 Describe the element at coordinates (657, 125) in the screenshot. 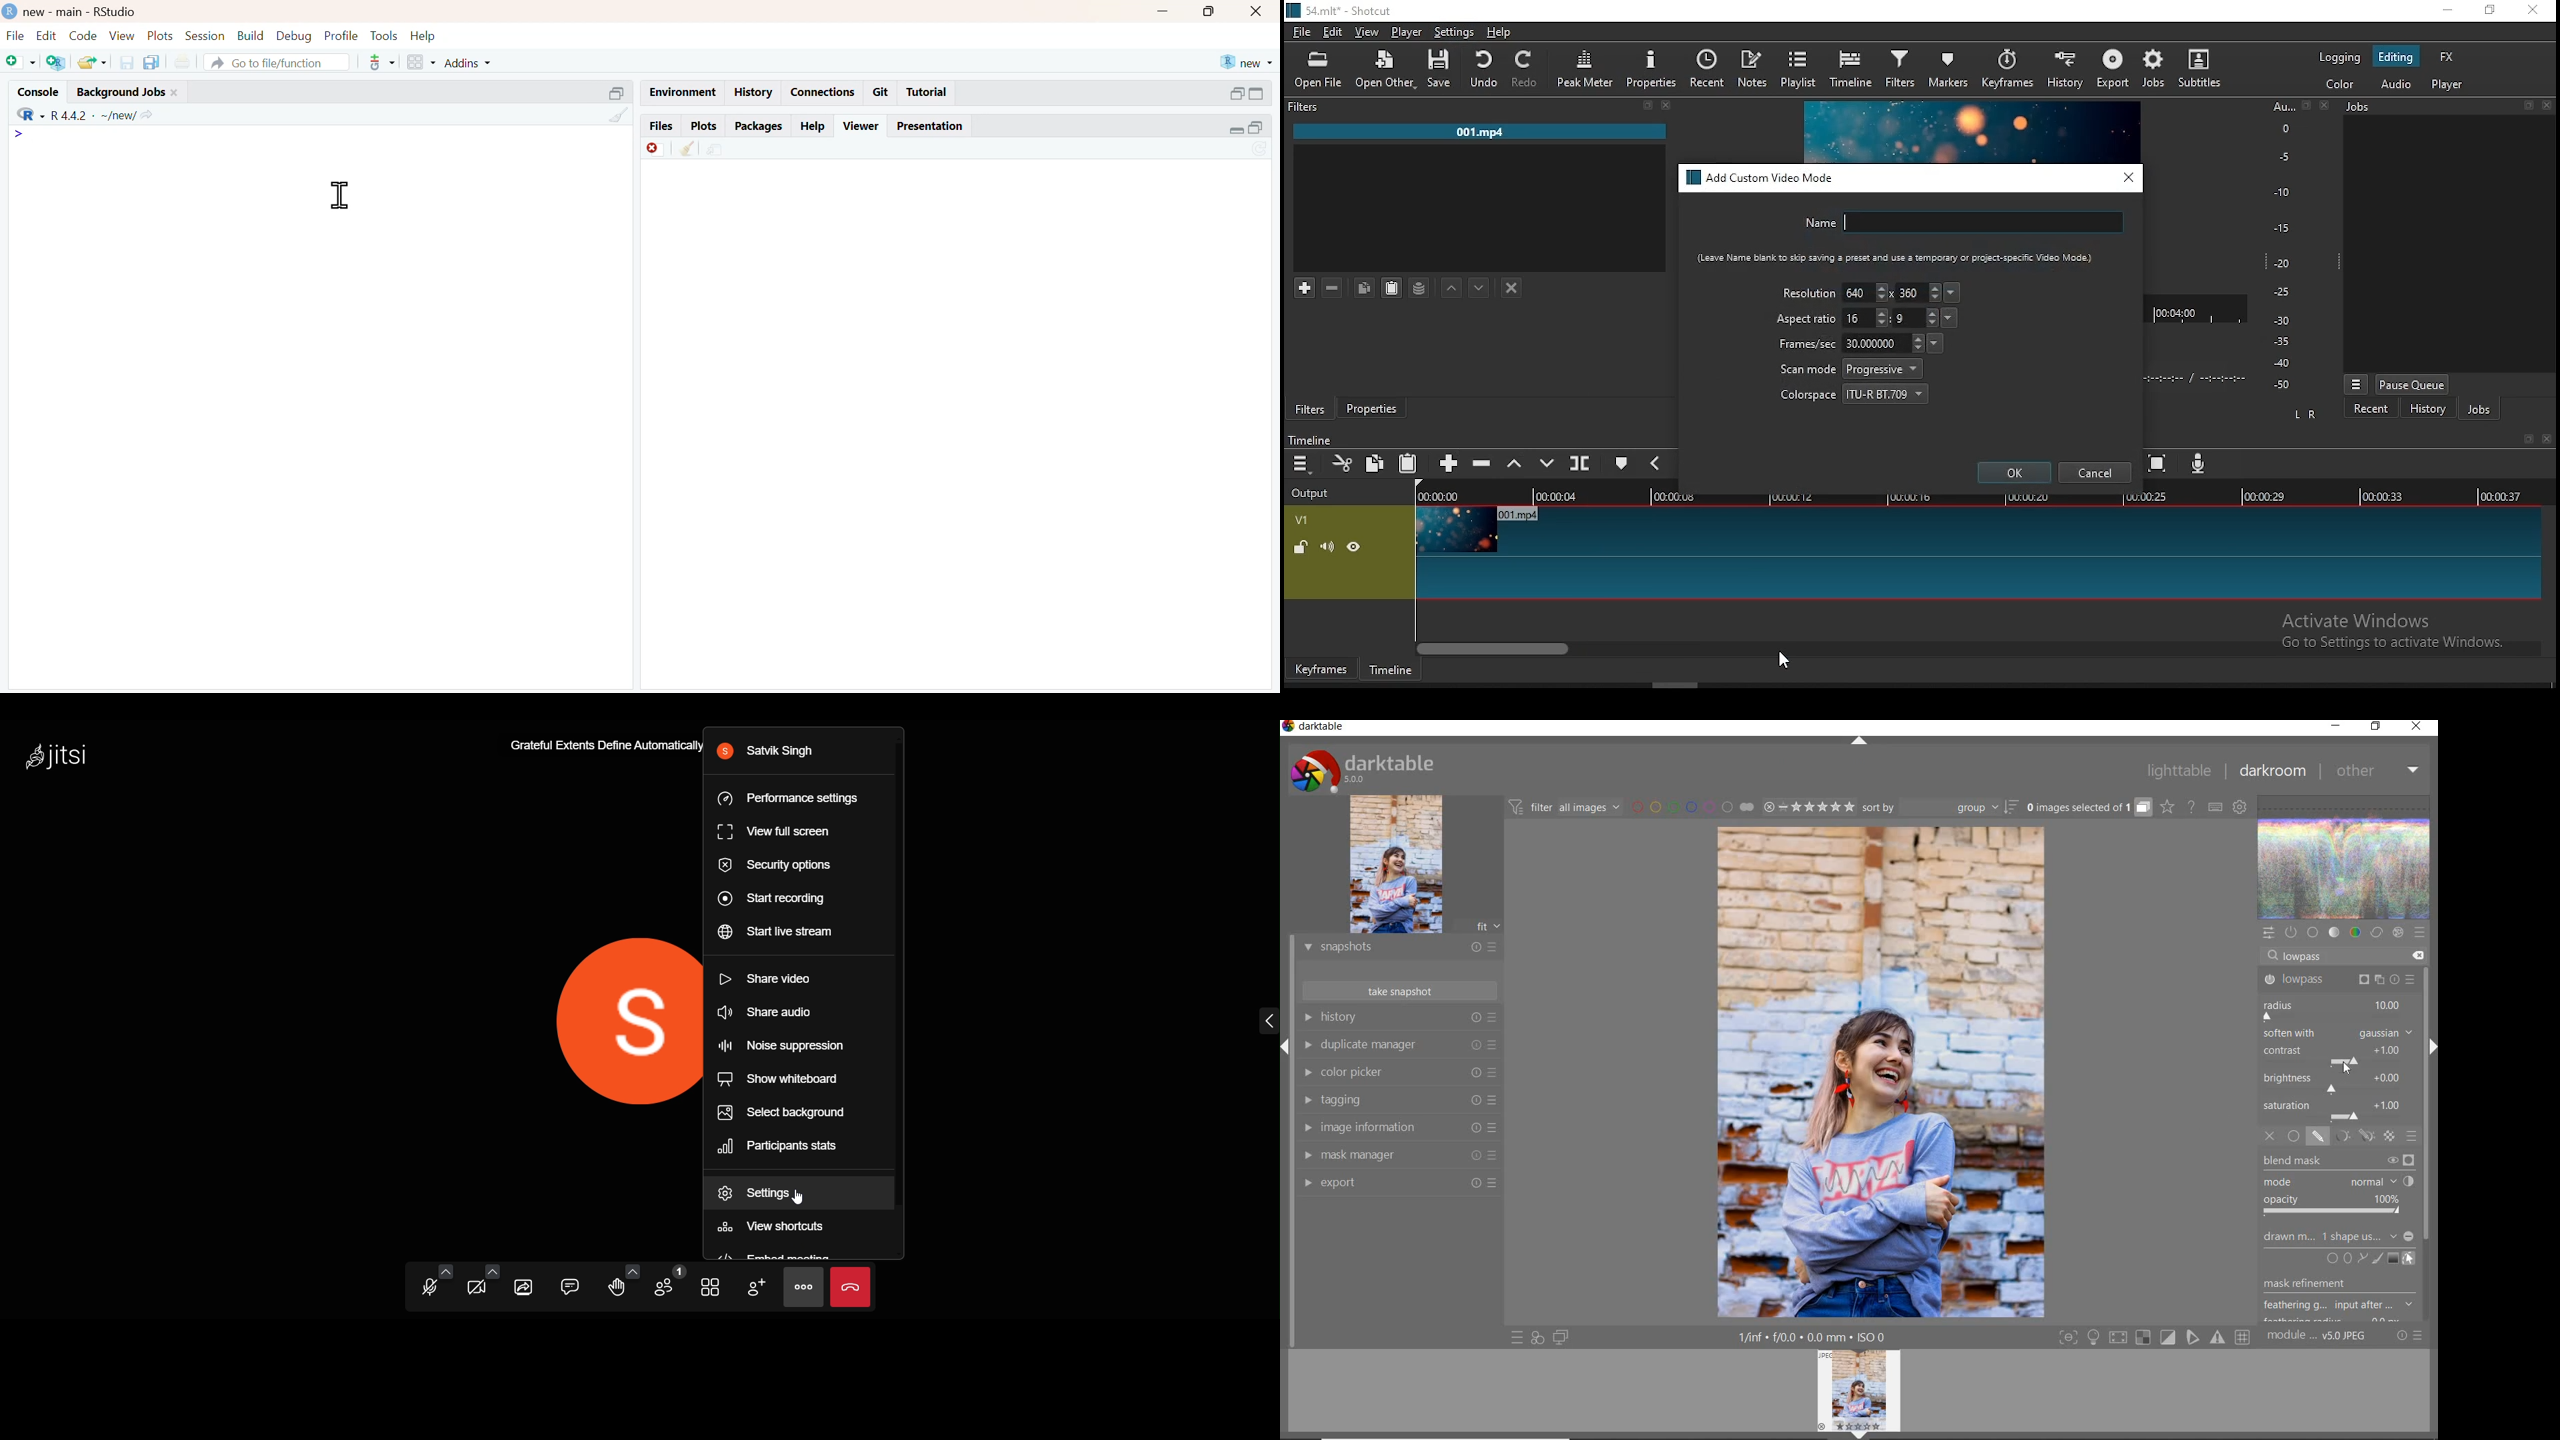

I see `Files` at that location.